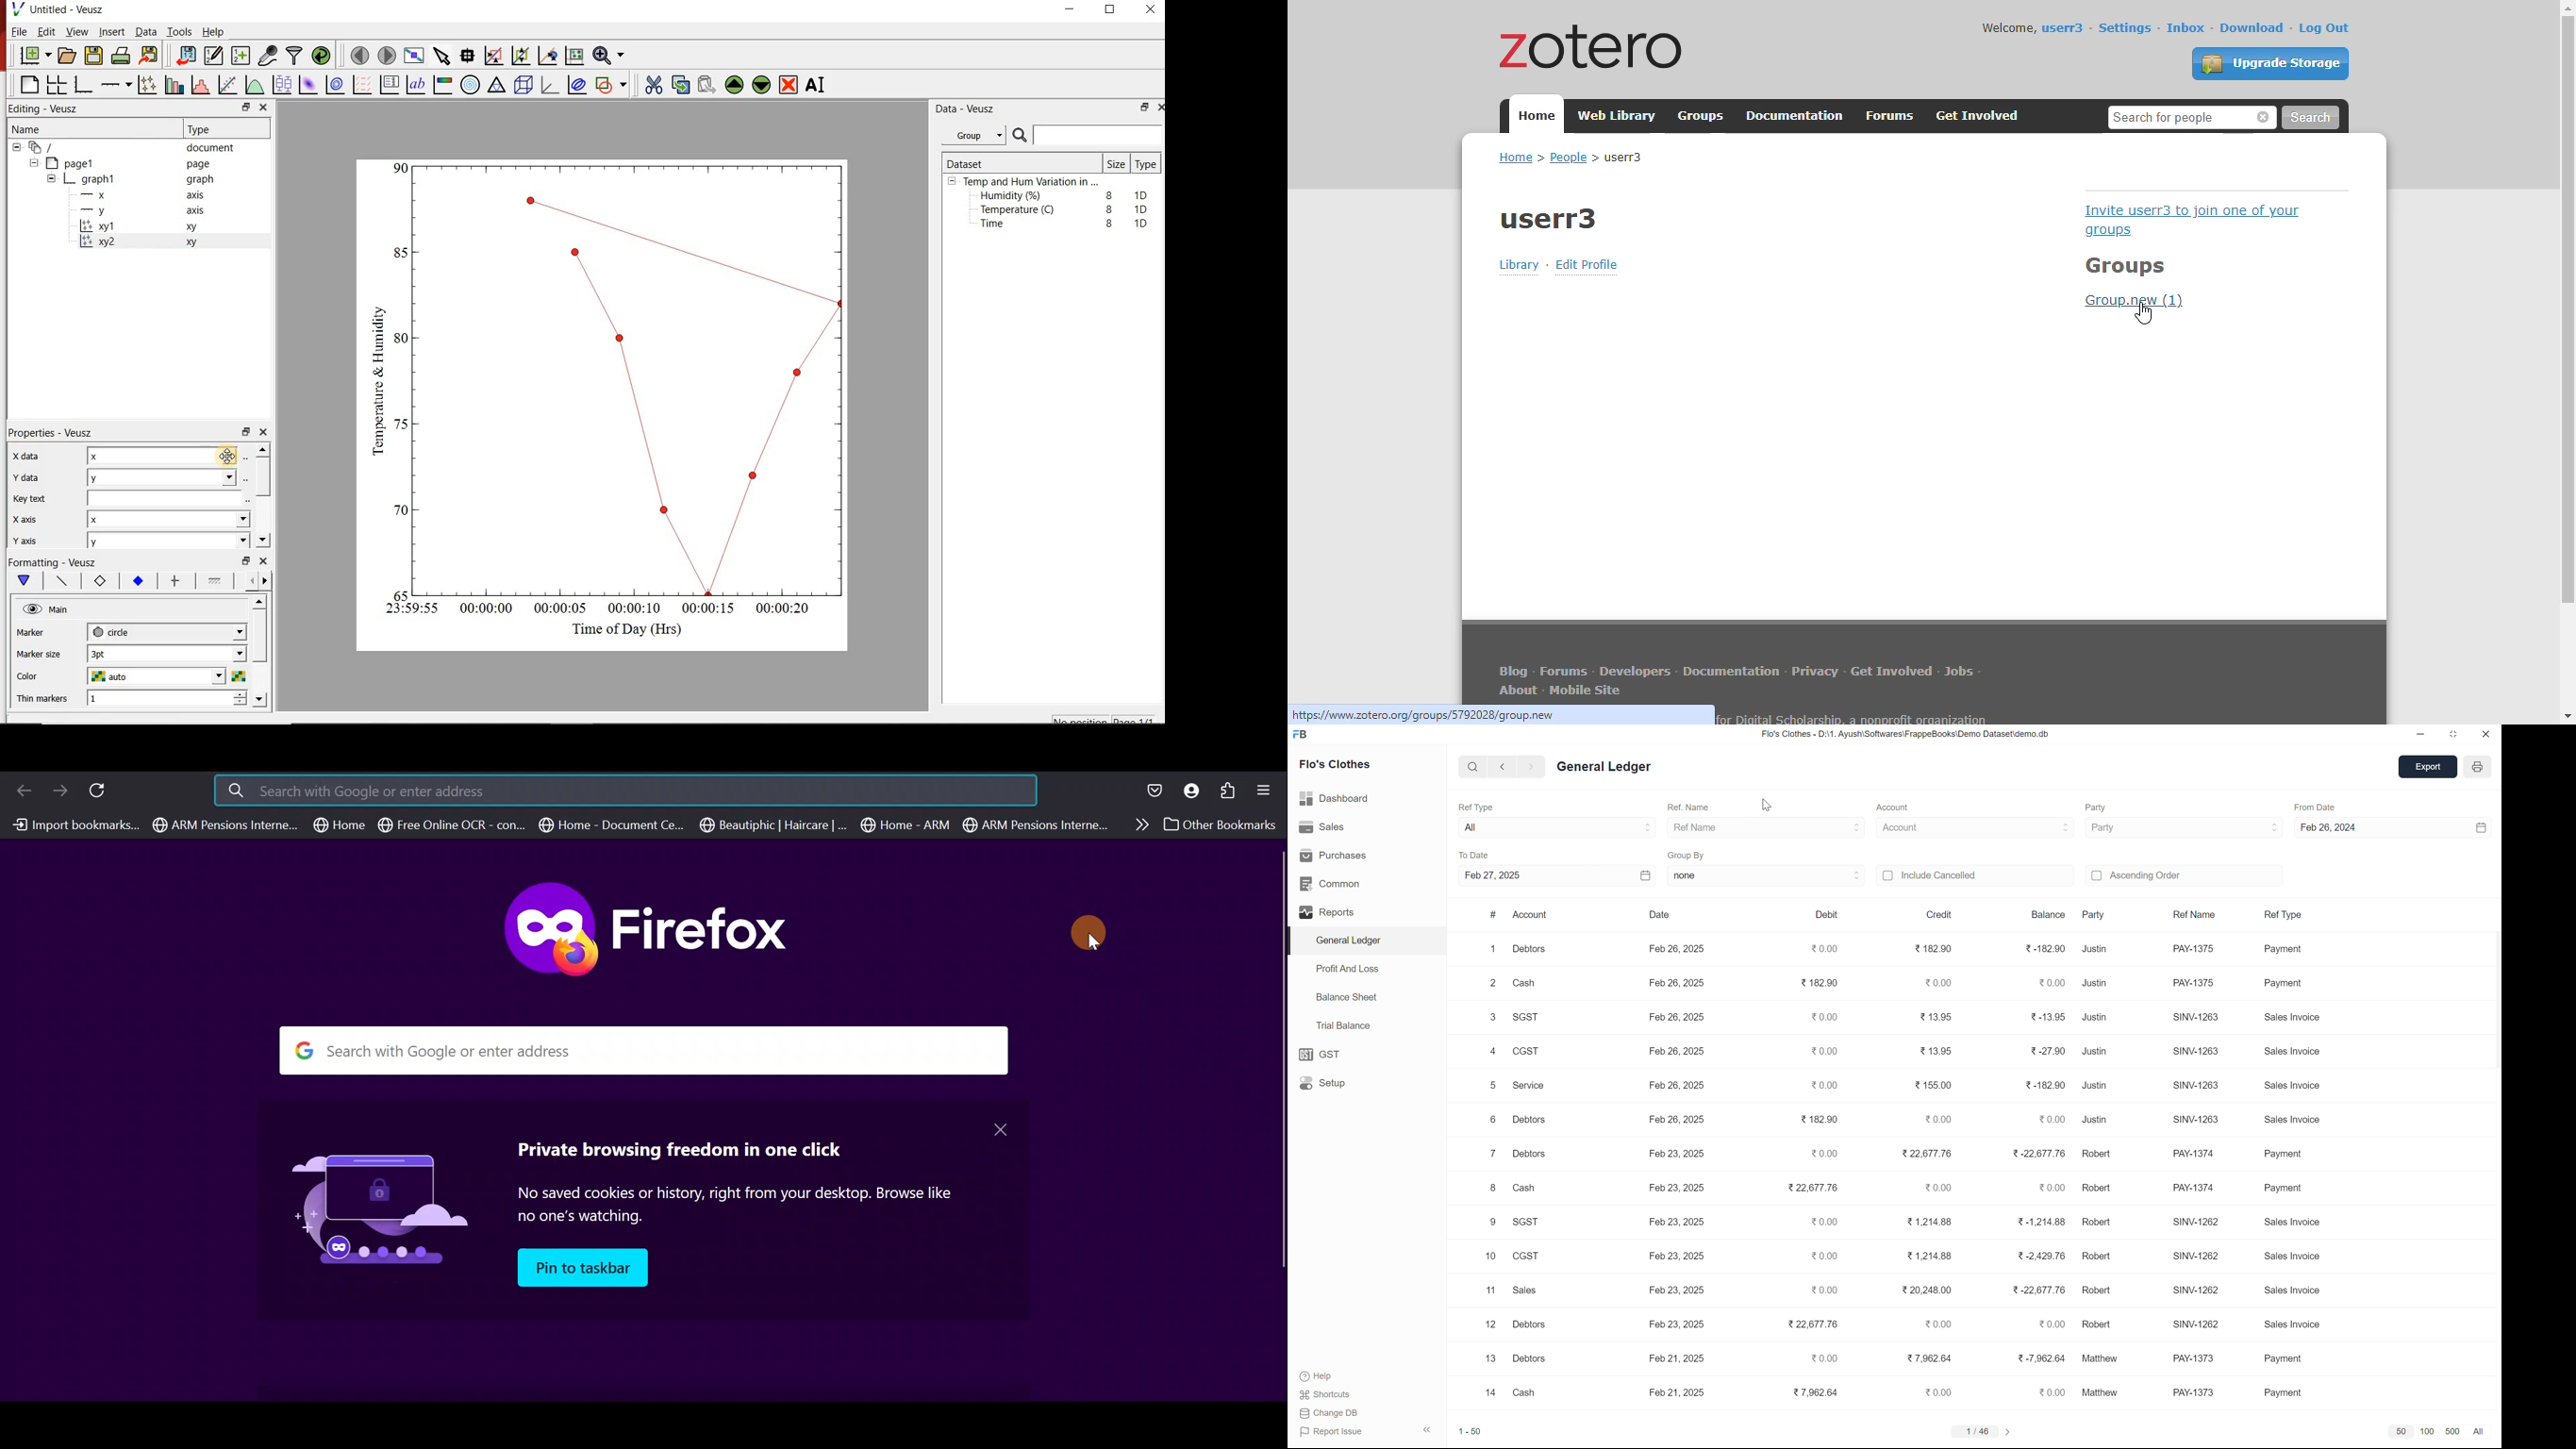 Image resolution: width=2576 pixels, height=1456 pixels. What do you see at coordinates (1979, 116) in the screenshot?
I see `get involved` at bounding box center [1979, 116].